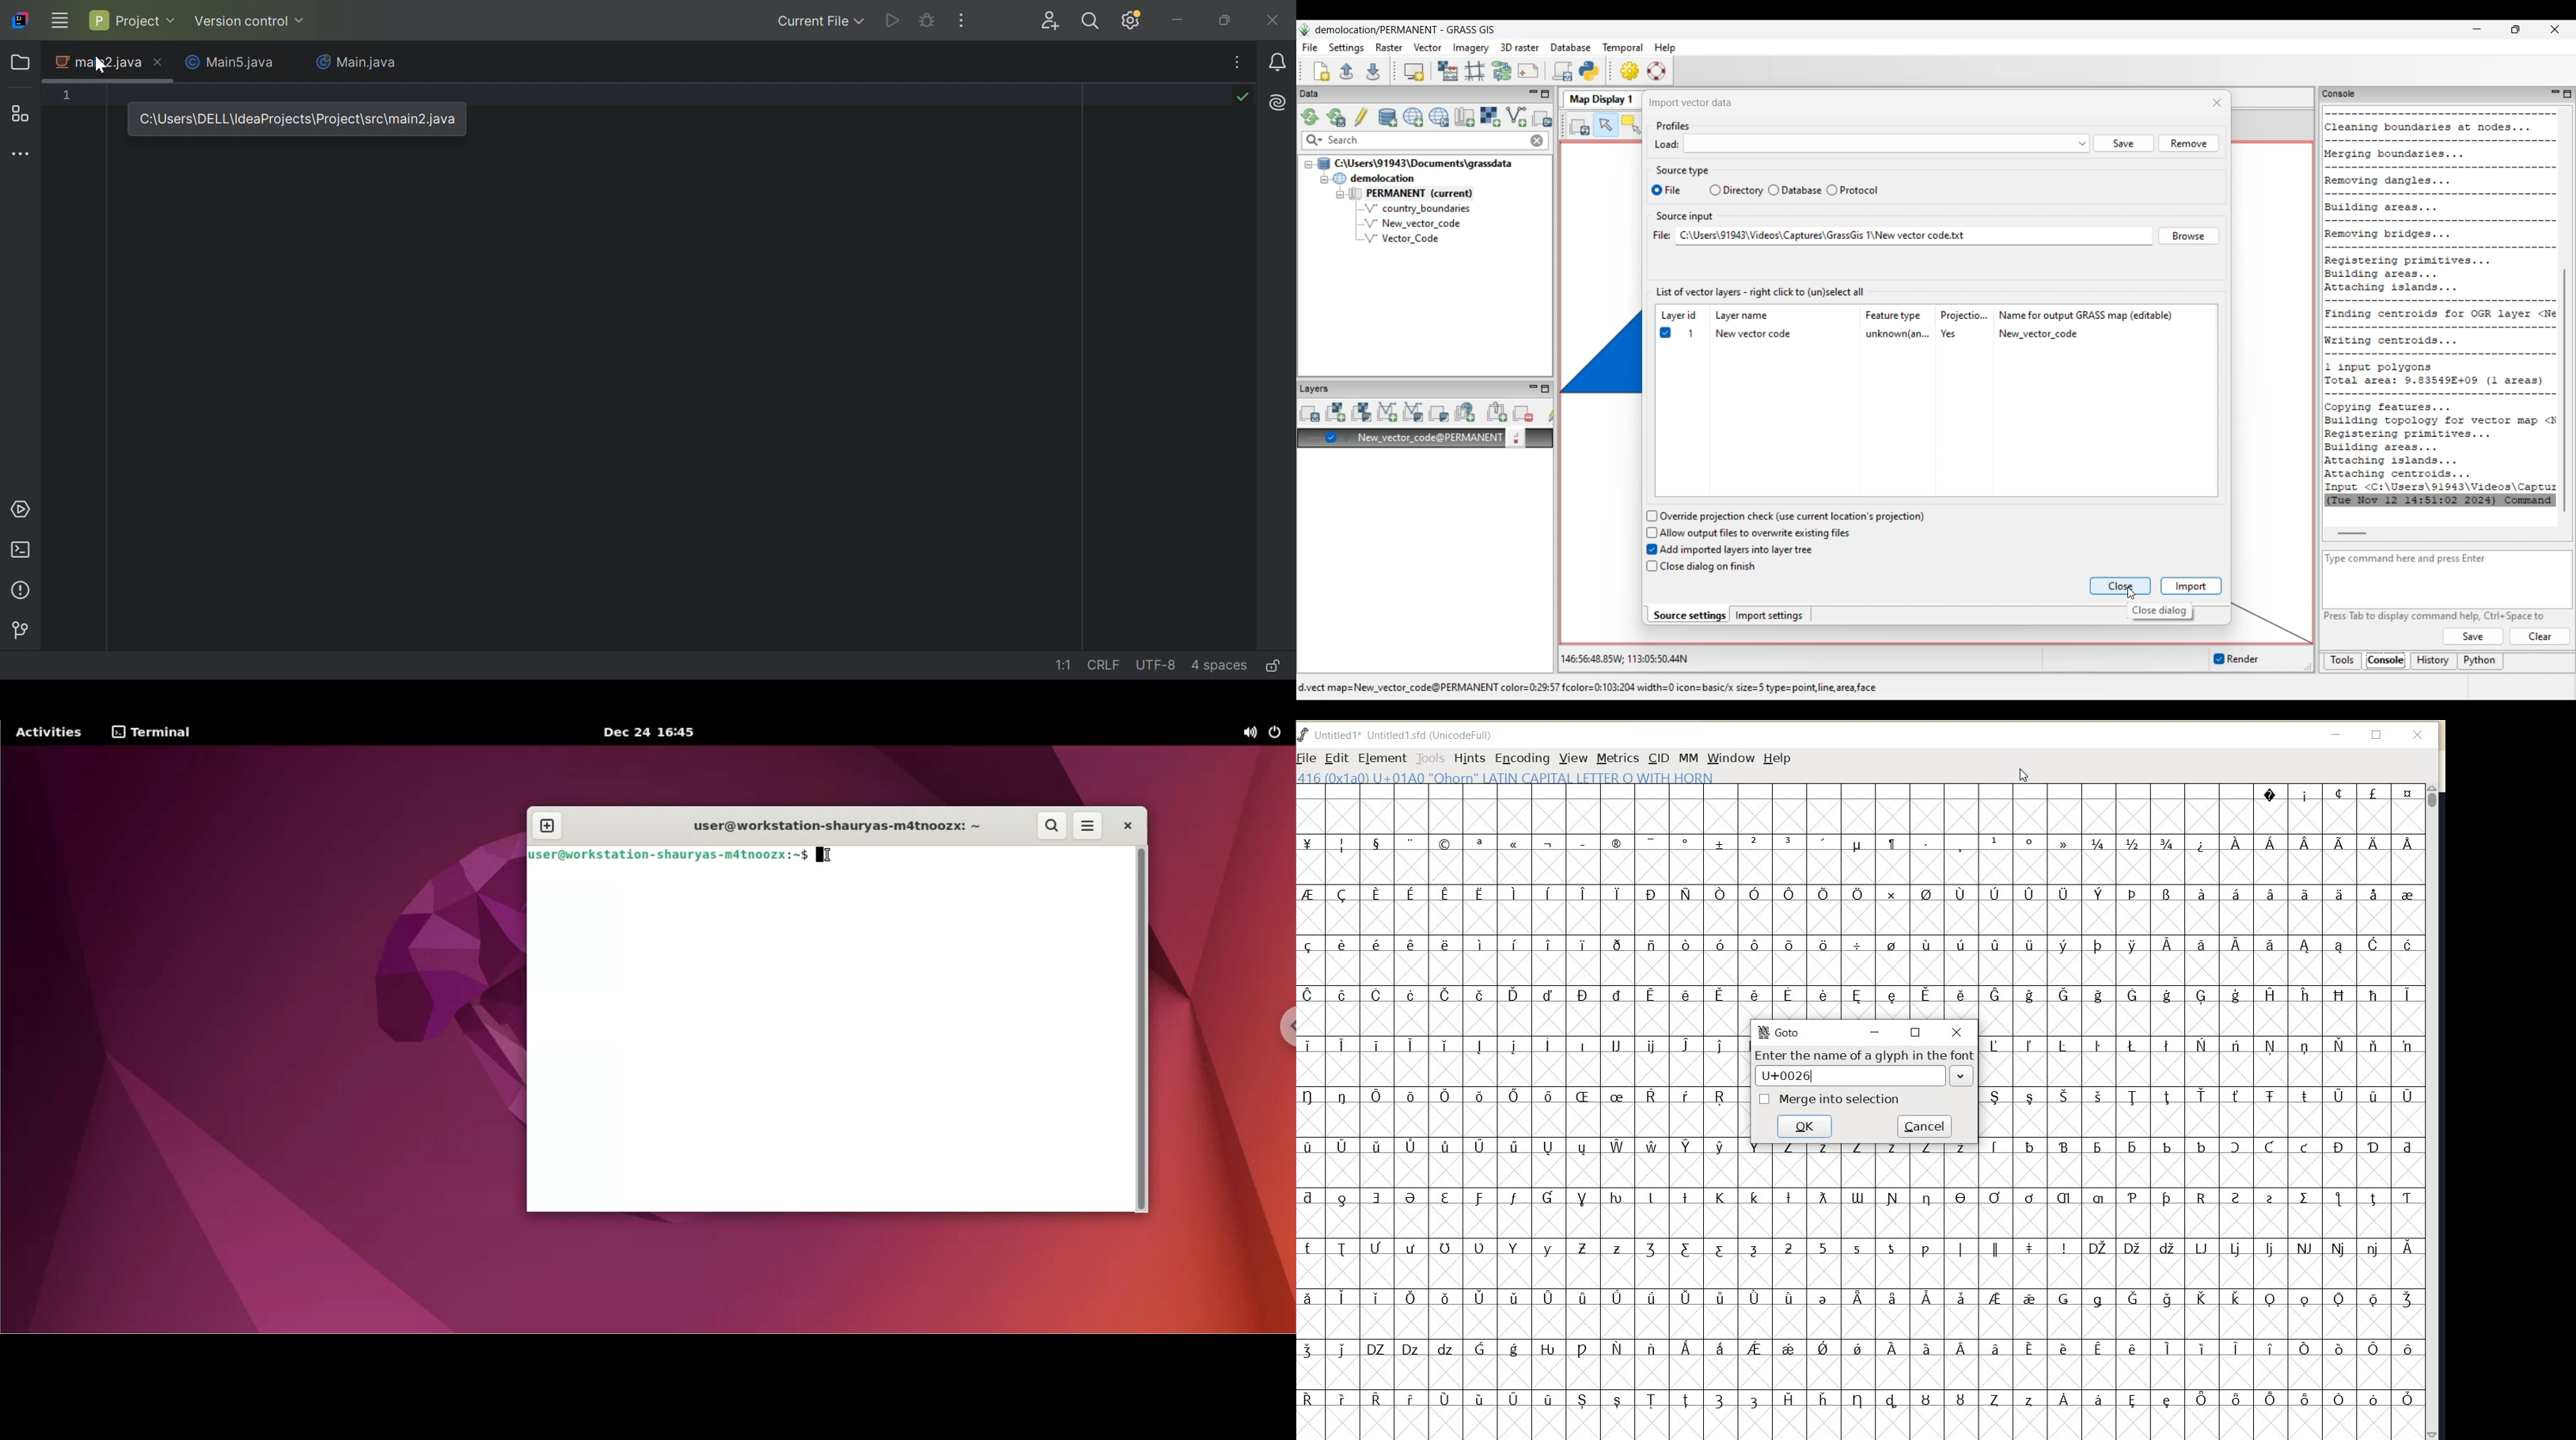 Image resolution: width=2576 pixels, height=1456 pixels. What do you see at coordinates (1520, 1229) in the screenshot?
I see `glyph characters` at bounding box center [1520, 1229].